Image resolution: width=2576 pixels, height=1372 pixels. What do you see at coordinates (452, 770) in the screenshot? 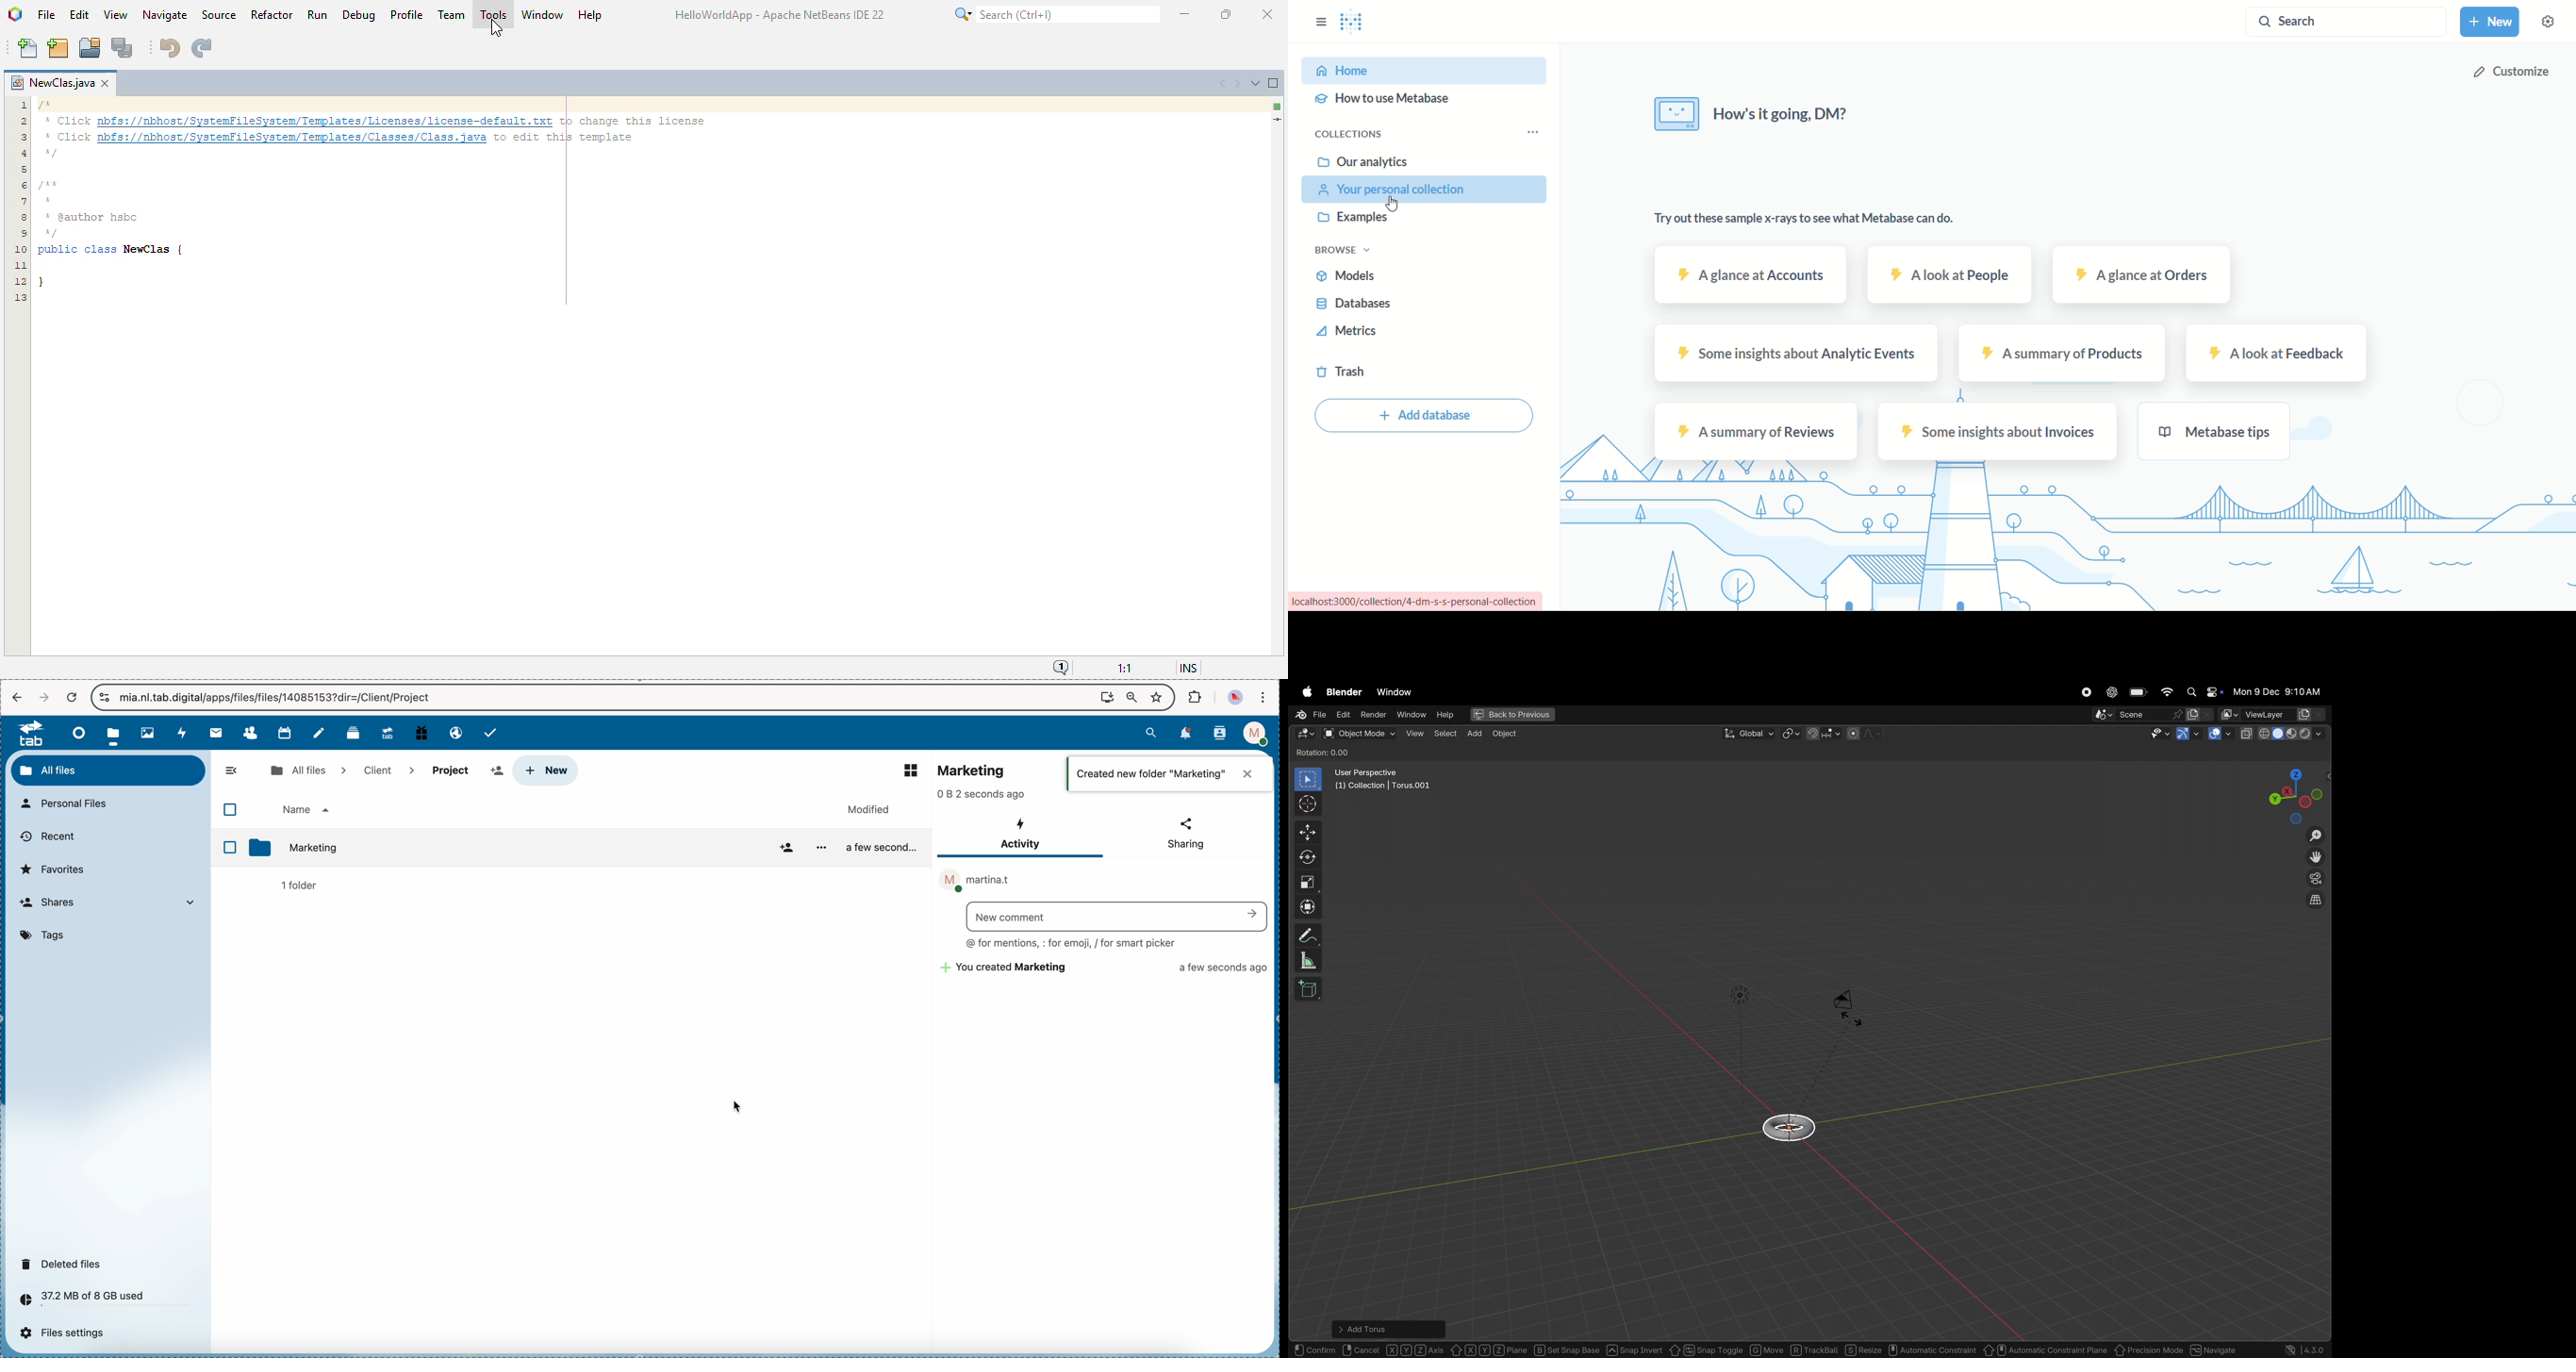
I see `project` at bounding box center [452, 770].